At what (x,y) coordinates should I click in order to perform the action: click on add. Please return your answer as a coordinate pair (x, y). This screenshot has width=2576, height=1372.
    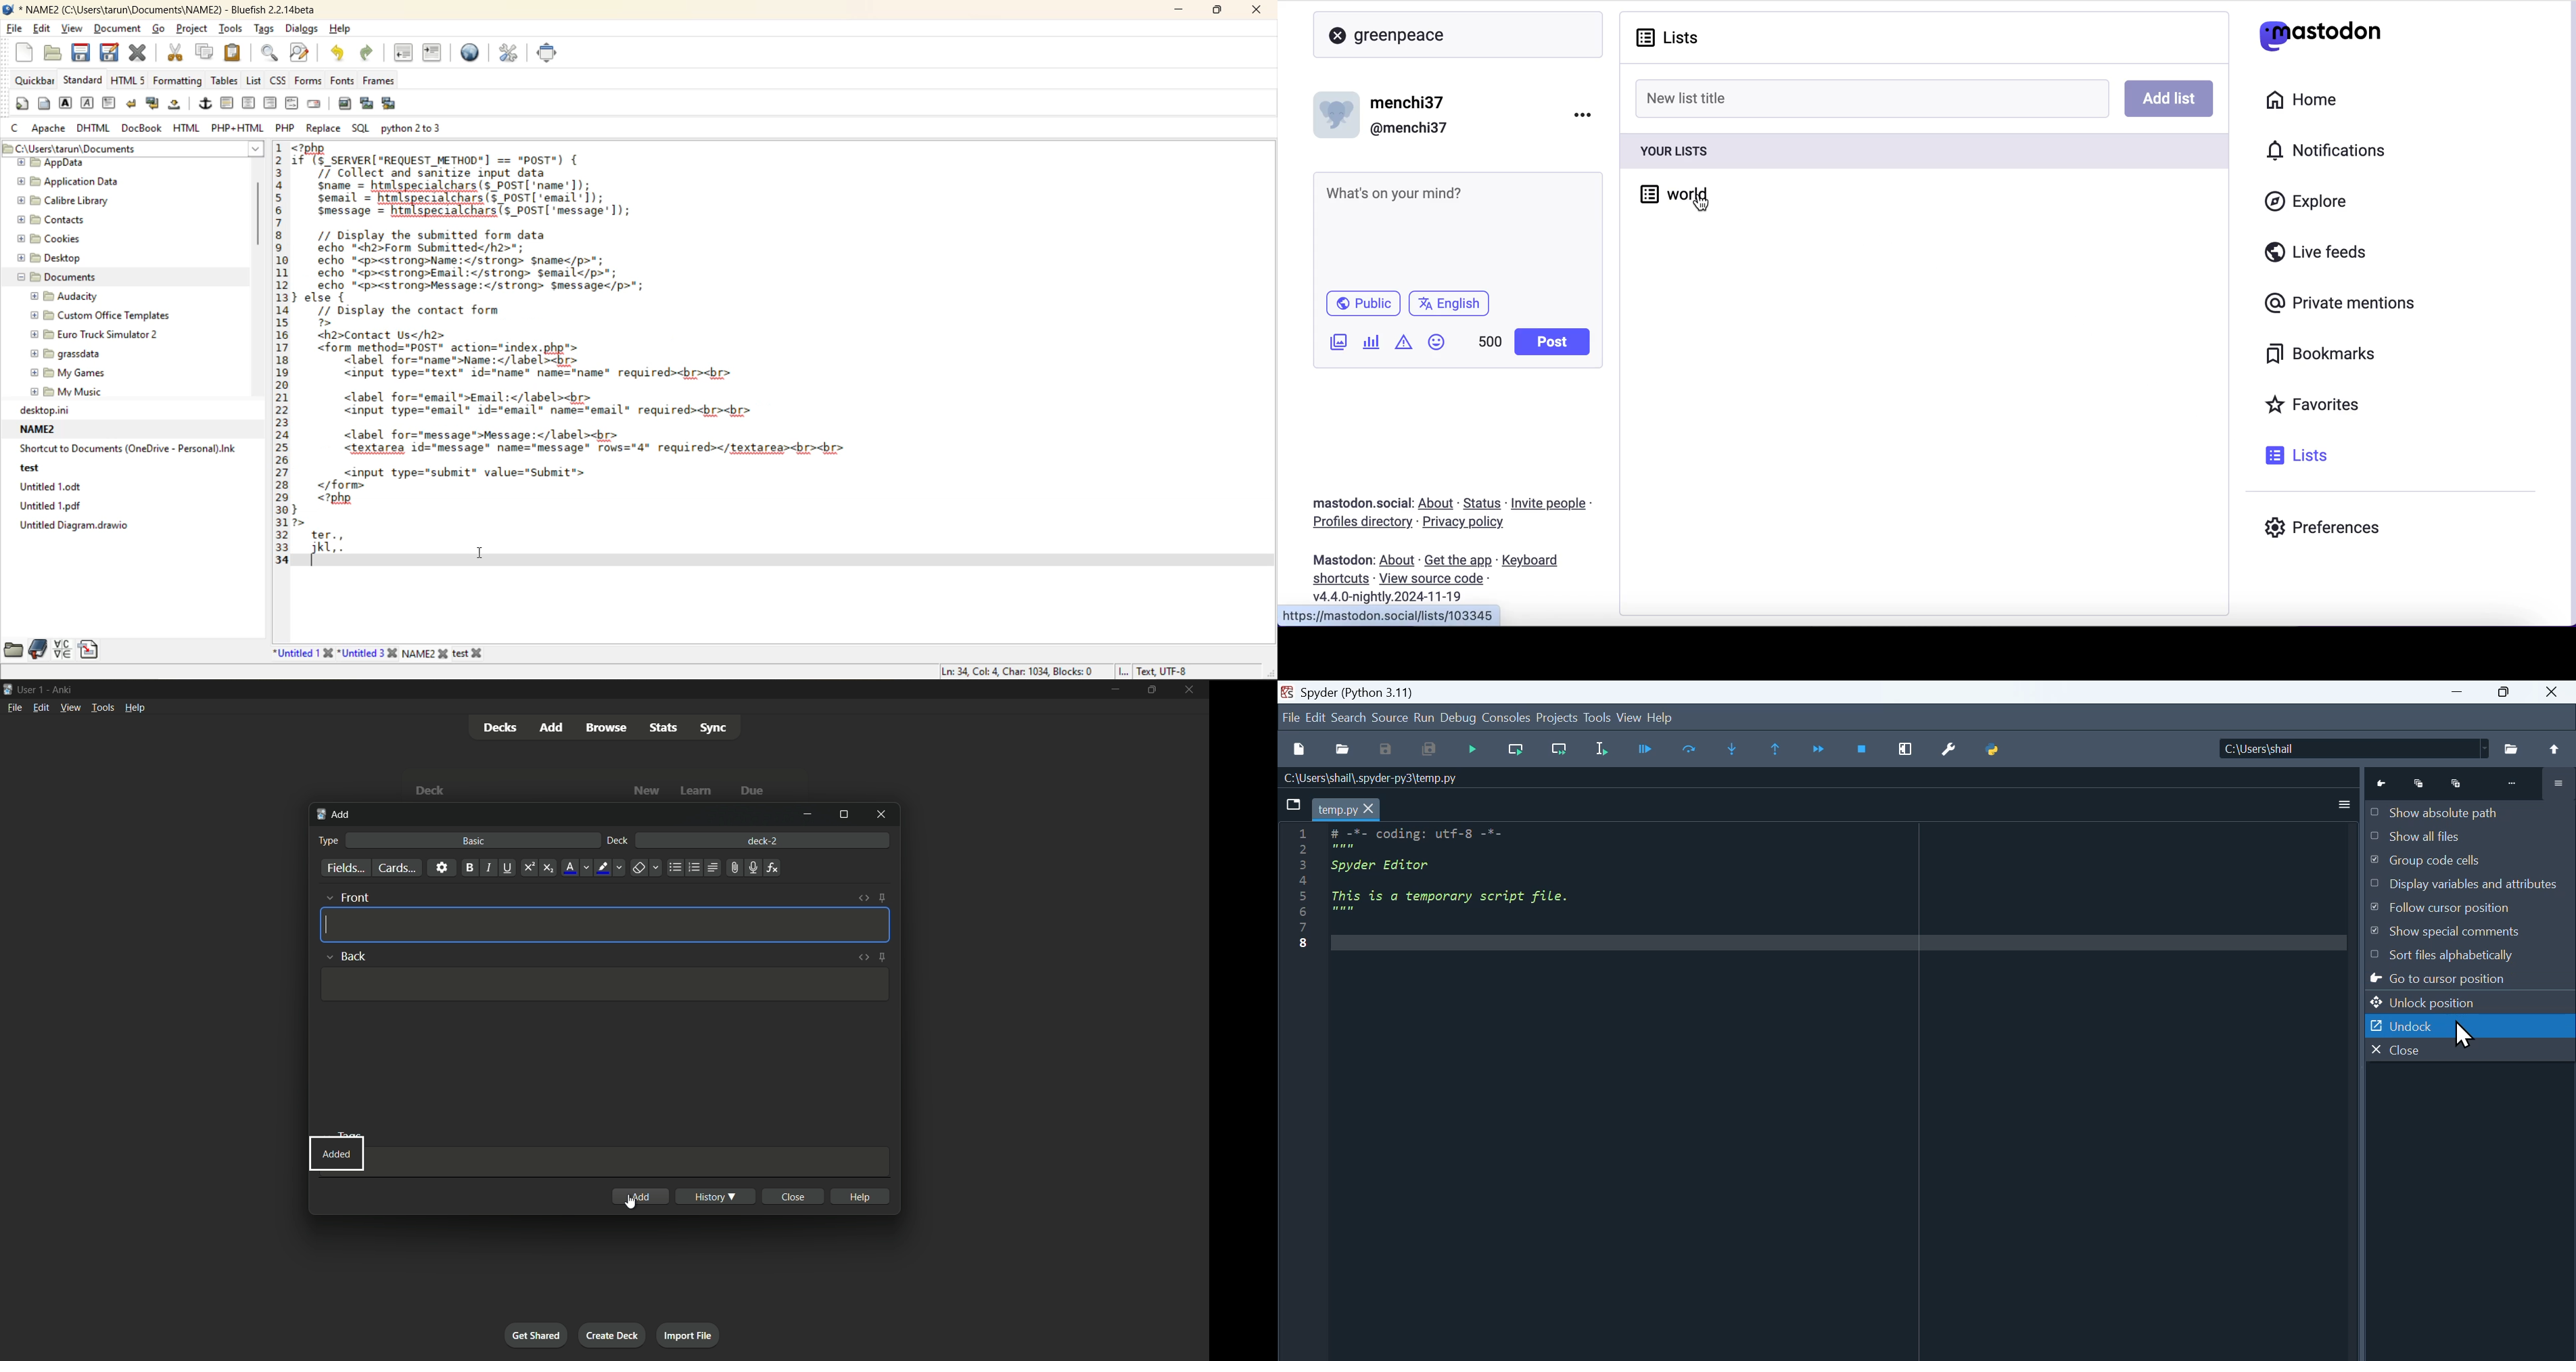
    Looking at the image, I should click on (550, 727).